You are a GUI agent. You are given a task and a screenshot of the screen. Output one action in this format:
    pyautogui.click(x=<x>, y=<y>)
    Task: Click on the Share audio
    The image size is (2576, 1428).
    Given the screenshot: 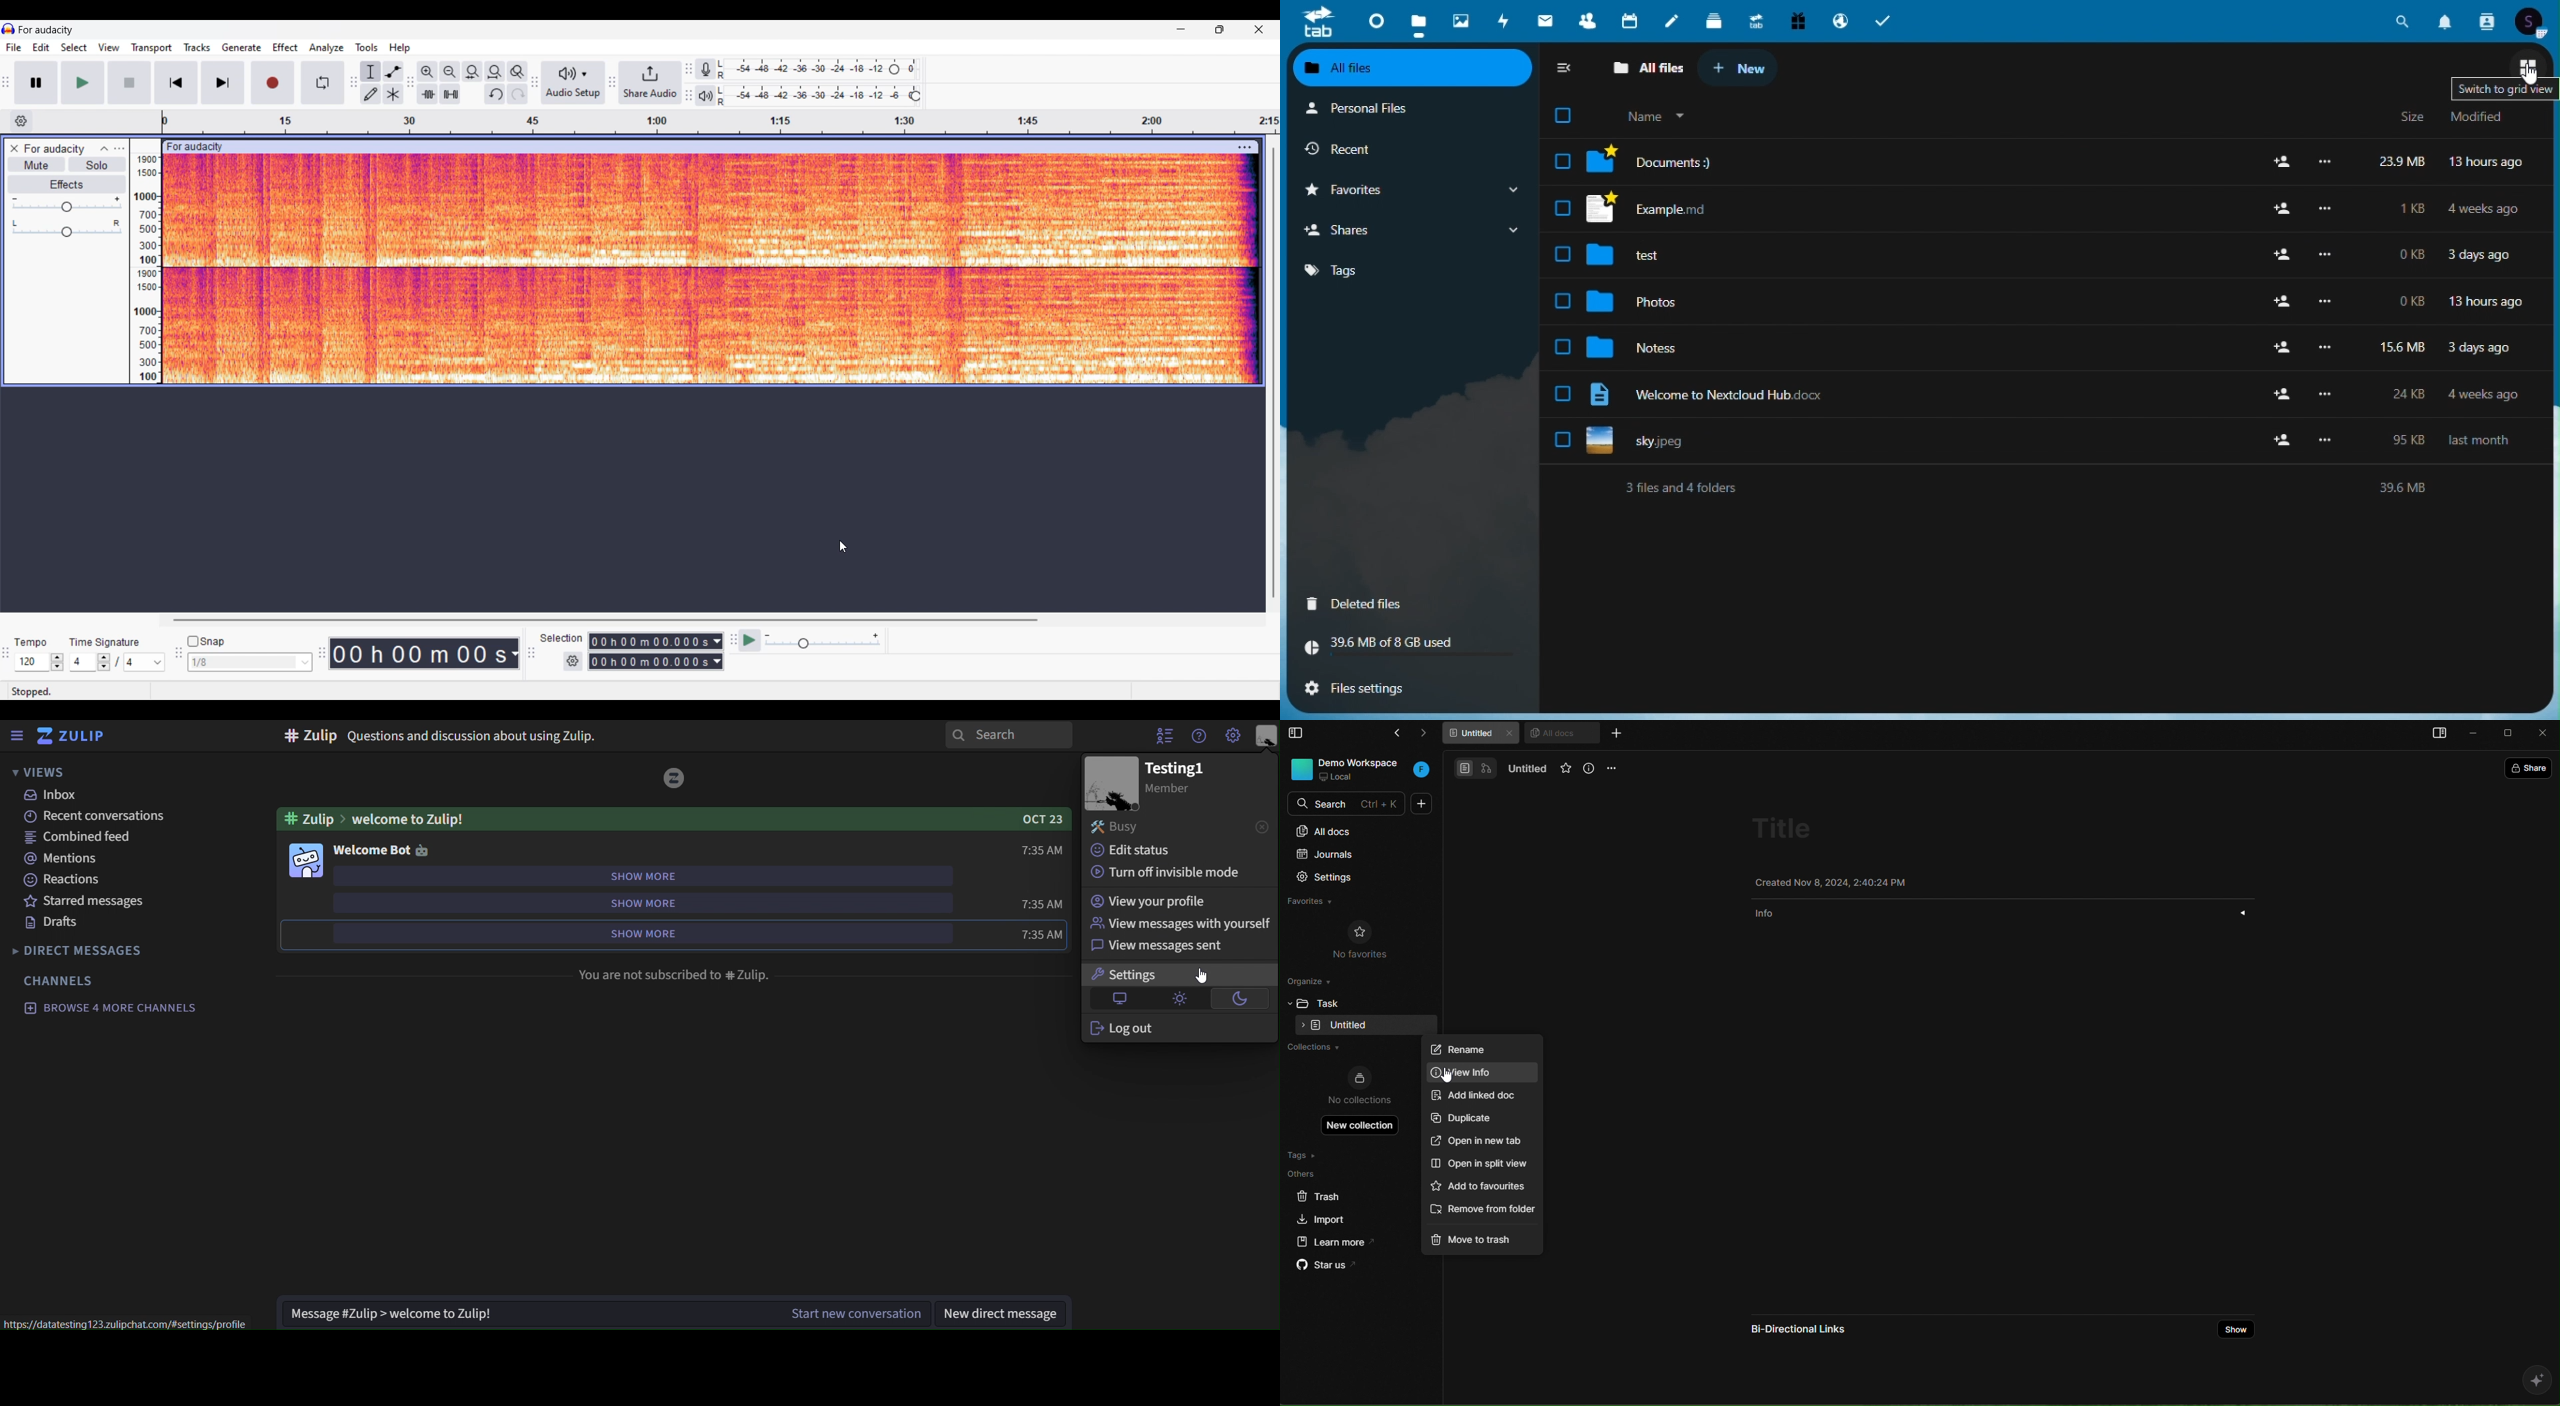 What is the action you would take?
    pyautogui.click(x=650, y=82)
    